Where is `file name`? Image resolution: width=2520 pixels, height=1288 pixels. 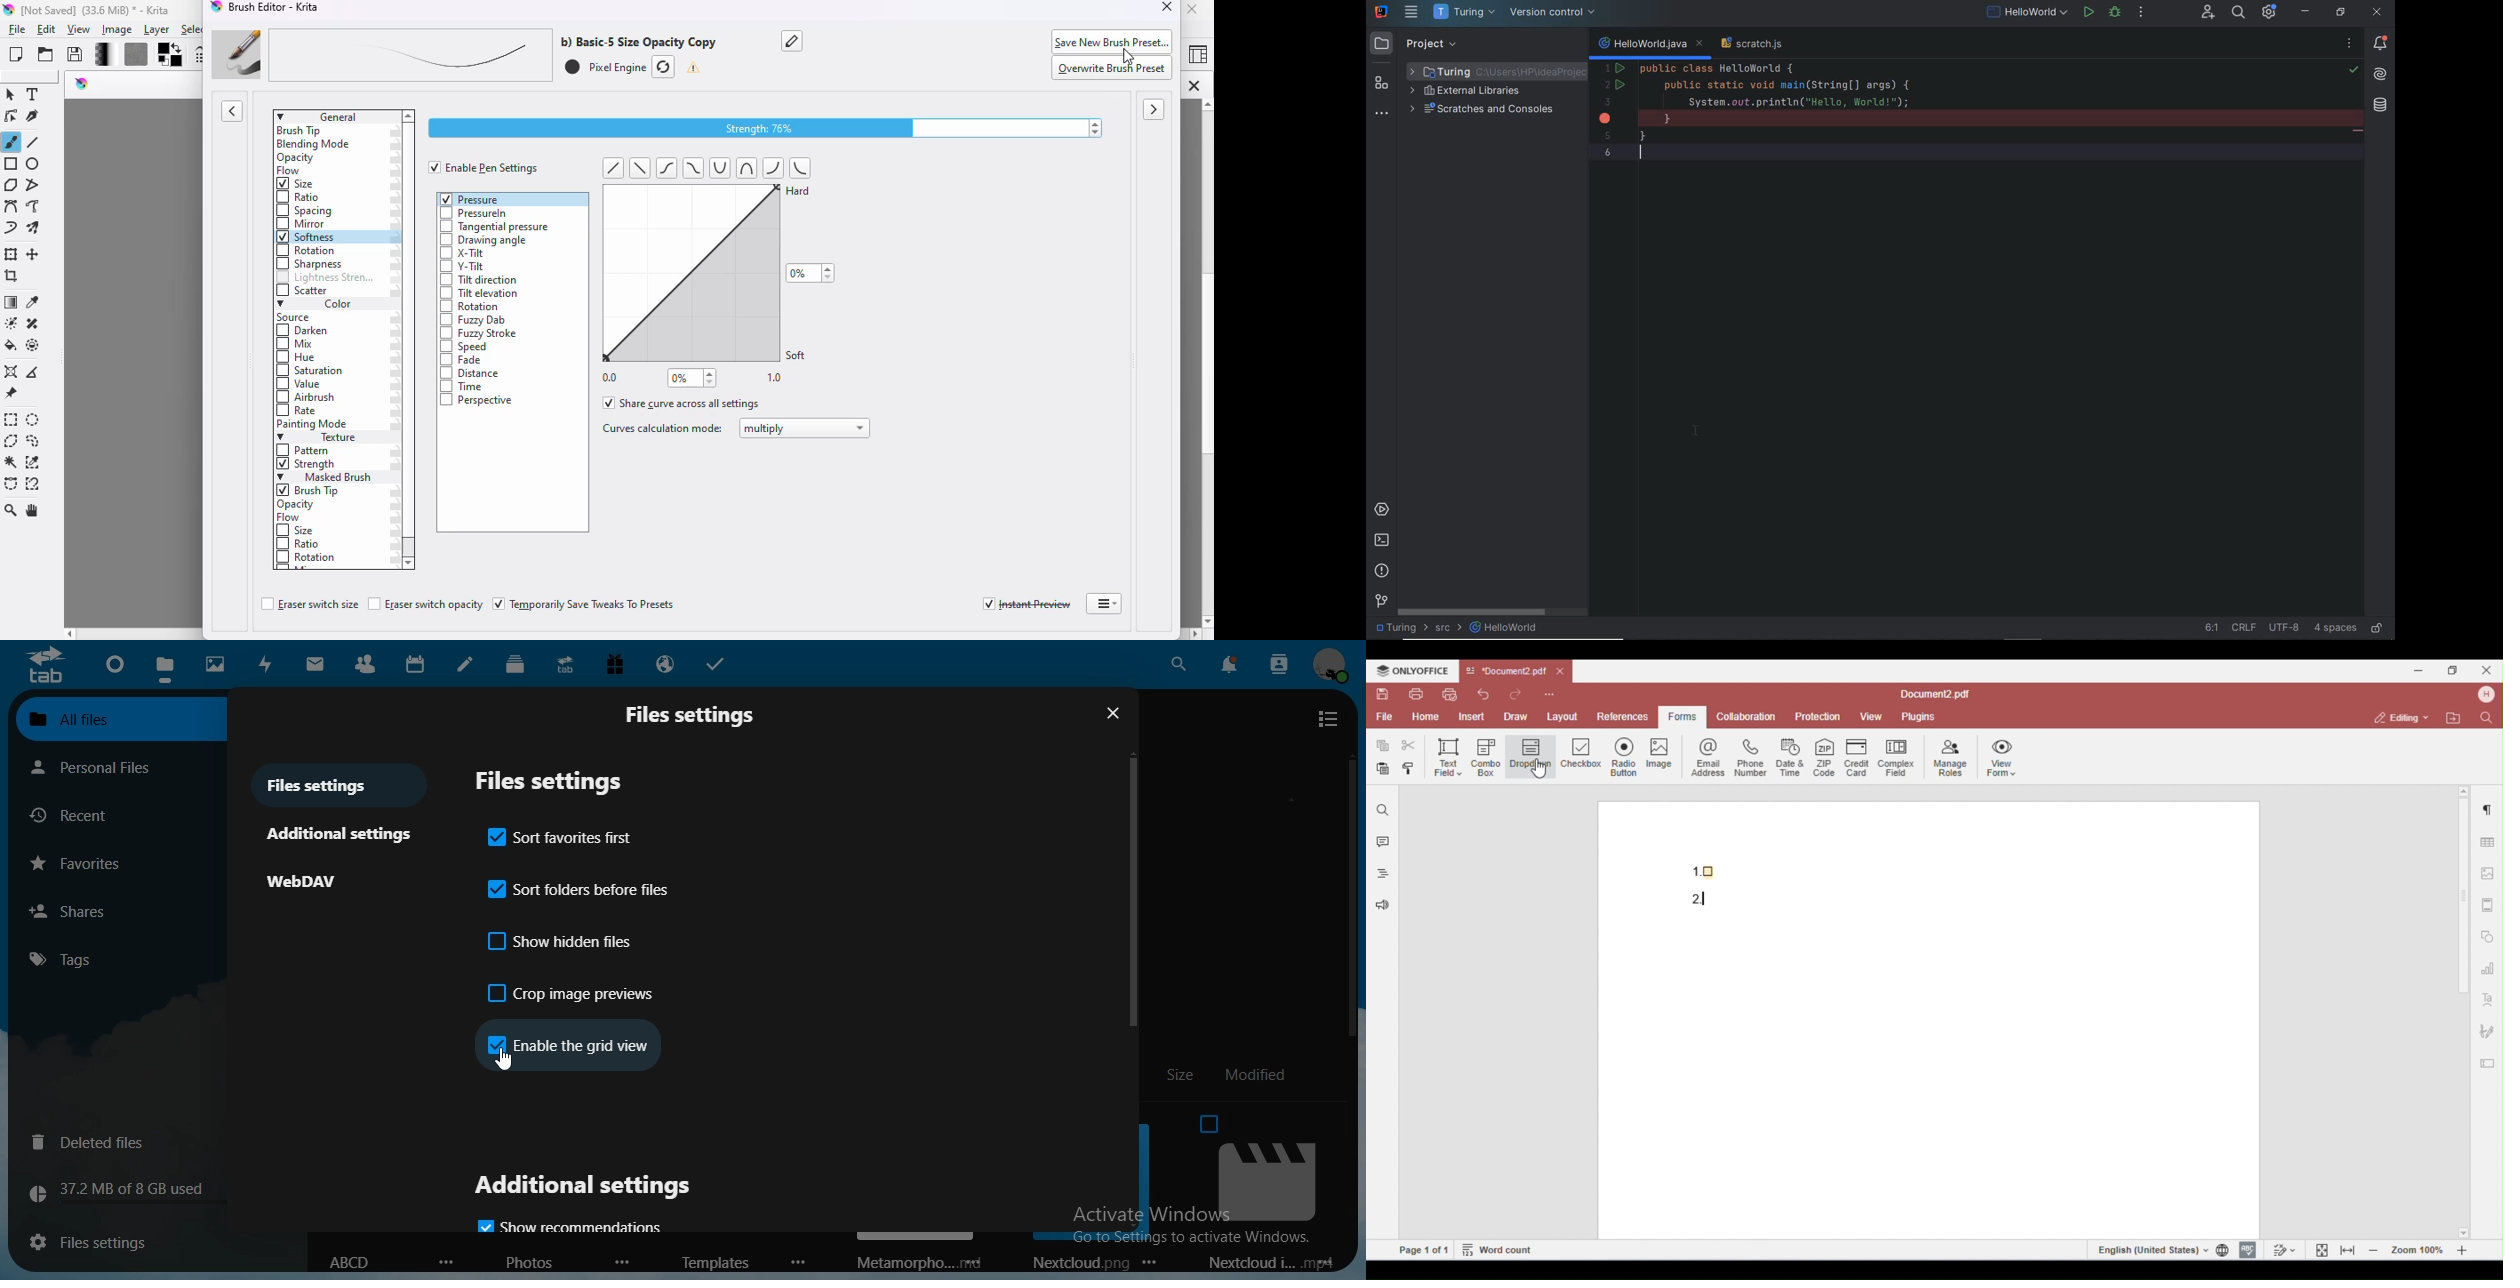
file name is located at coordinates (1641, 45).